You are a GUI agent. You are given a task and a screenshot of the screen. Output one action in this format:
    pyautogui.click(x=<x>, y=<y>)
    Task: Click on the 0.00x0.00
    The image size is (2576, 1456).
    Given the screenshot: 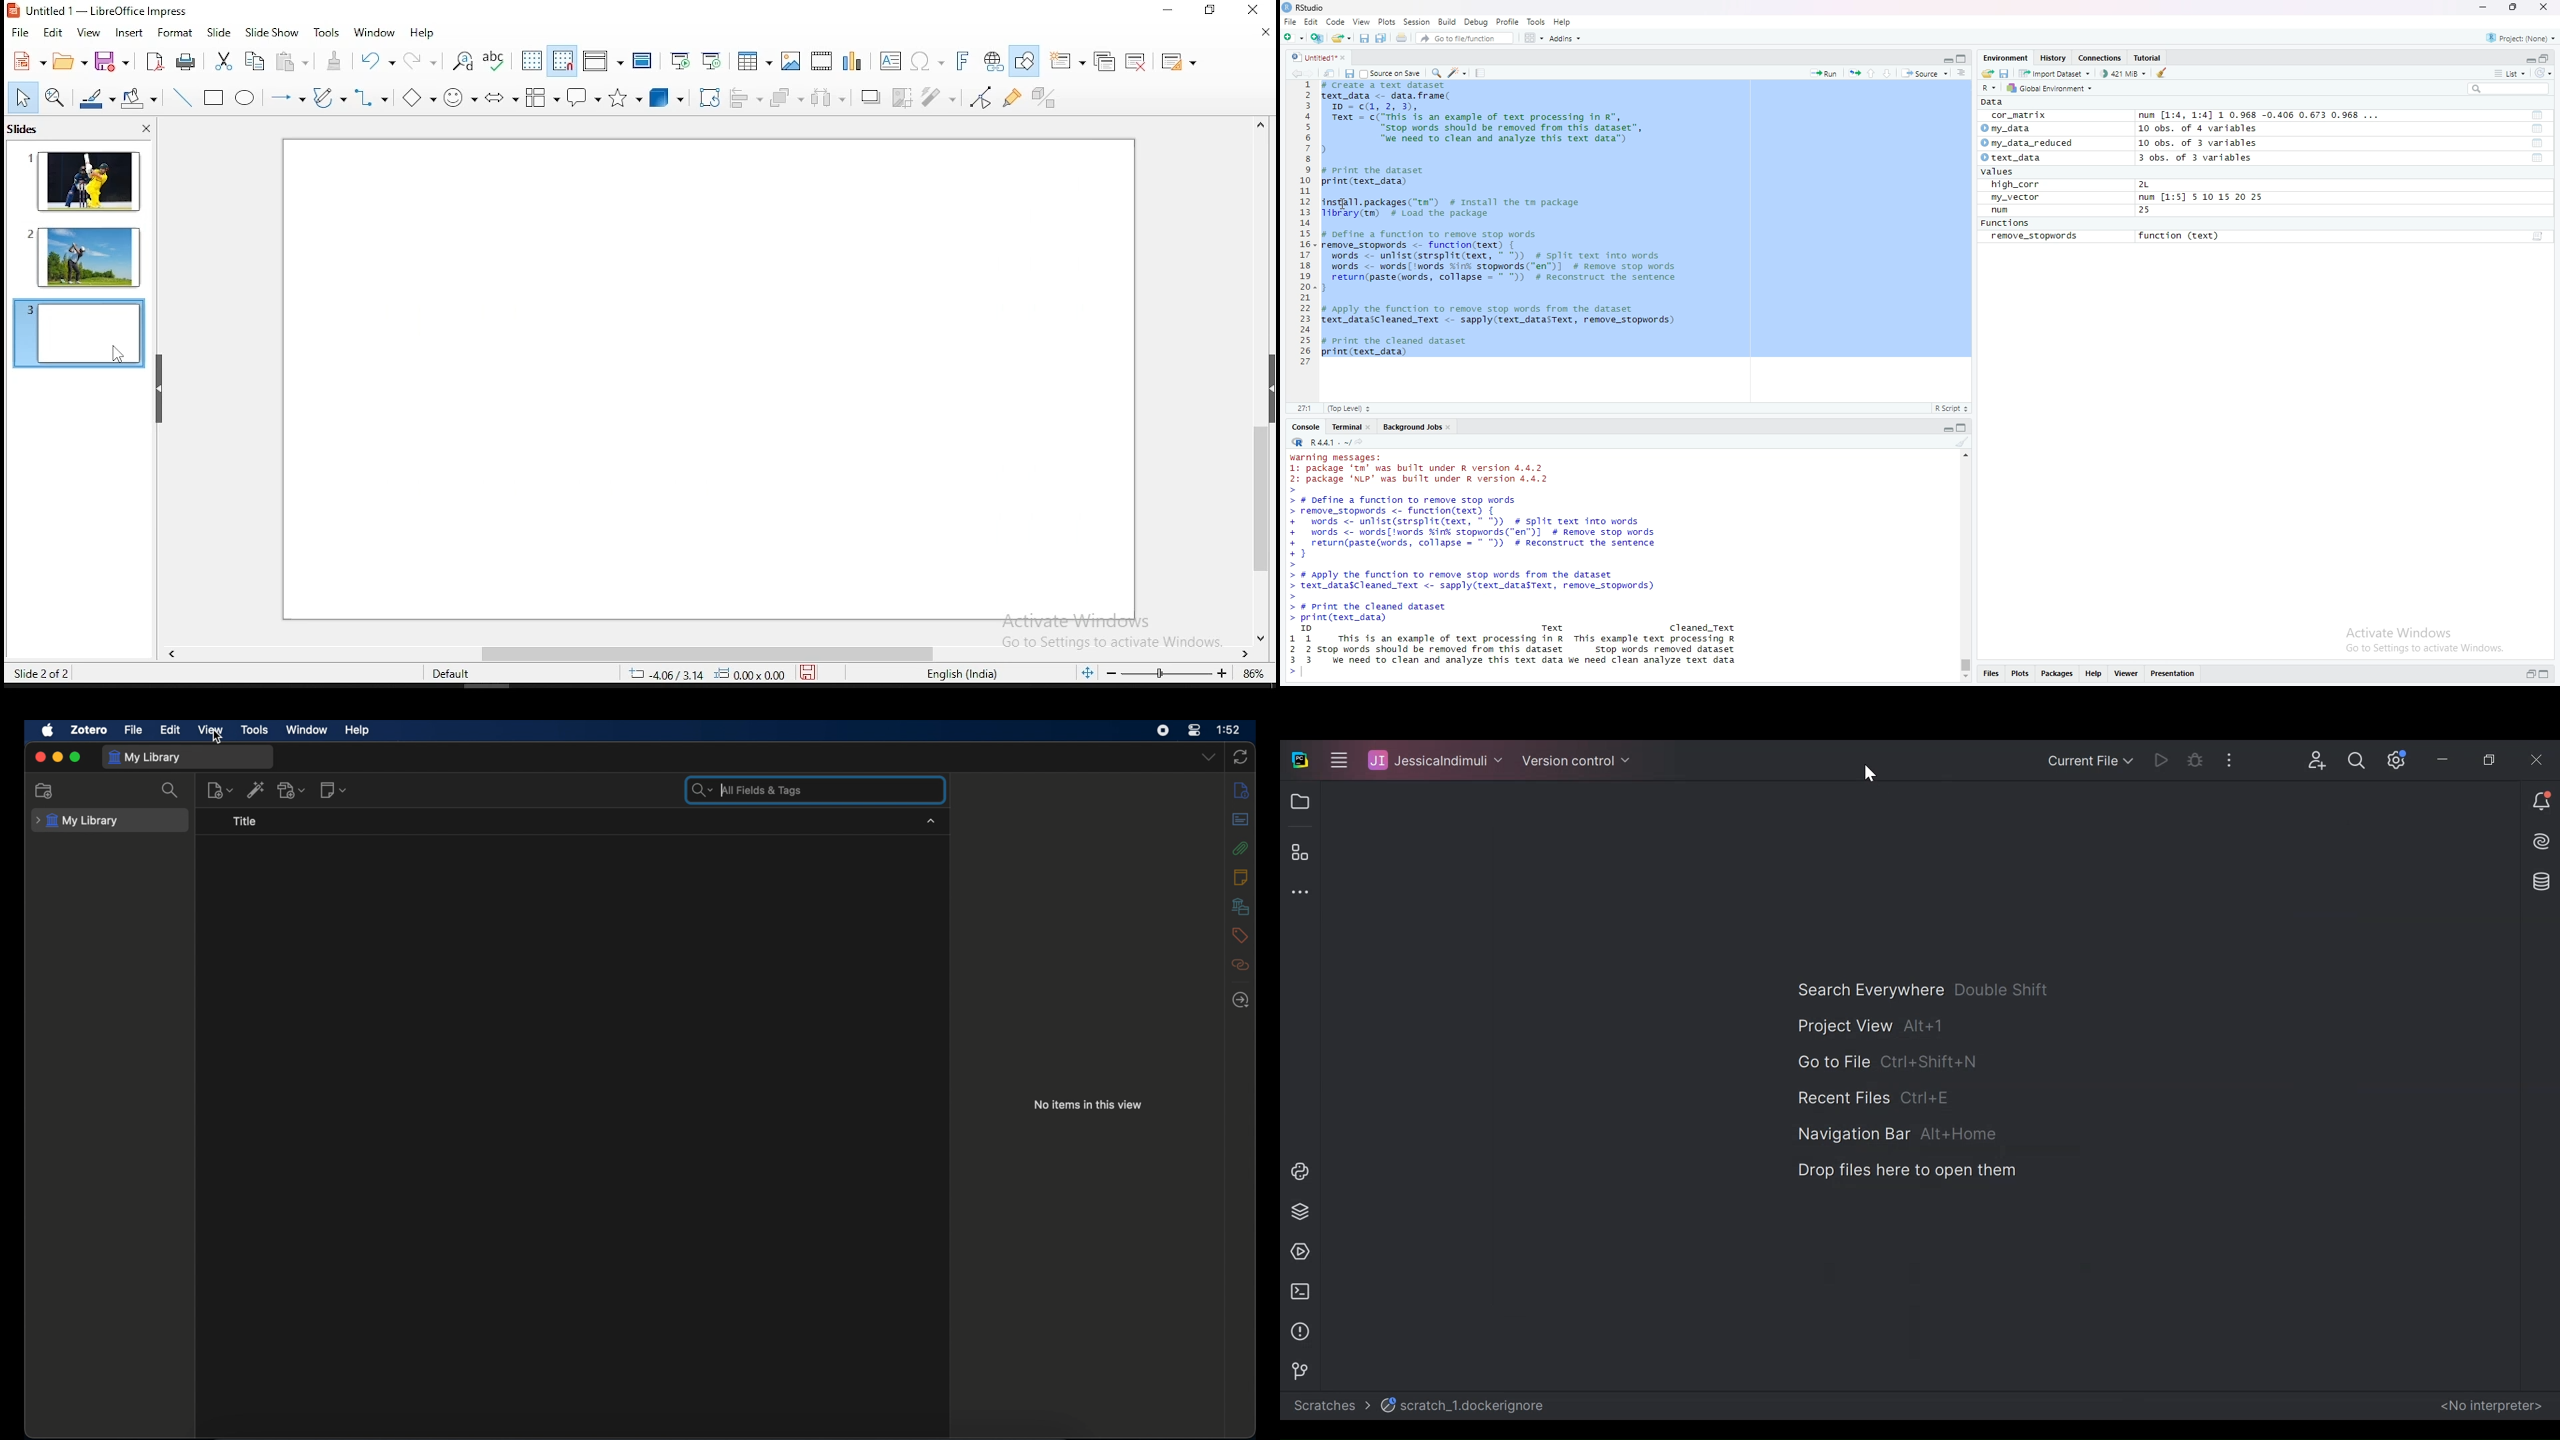 What is the action you would take?
    pyautogui.click(x=752, y=674)
    